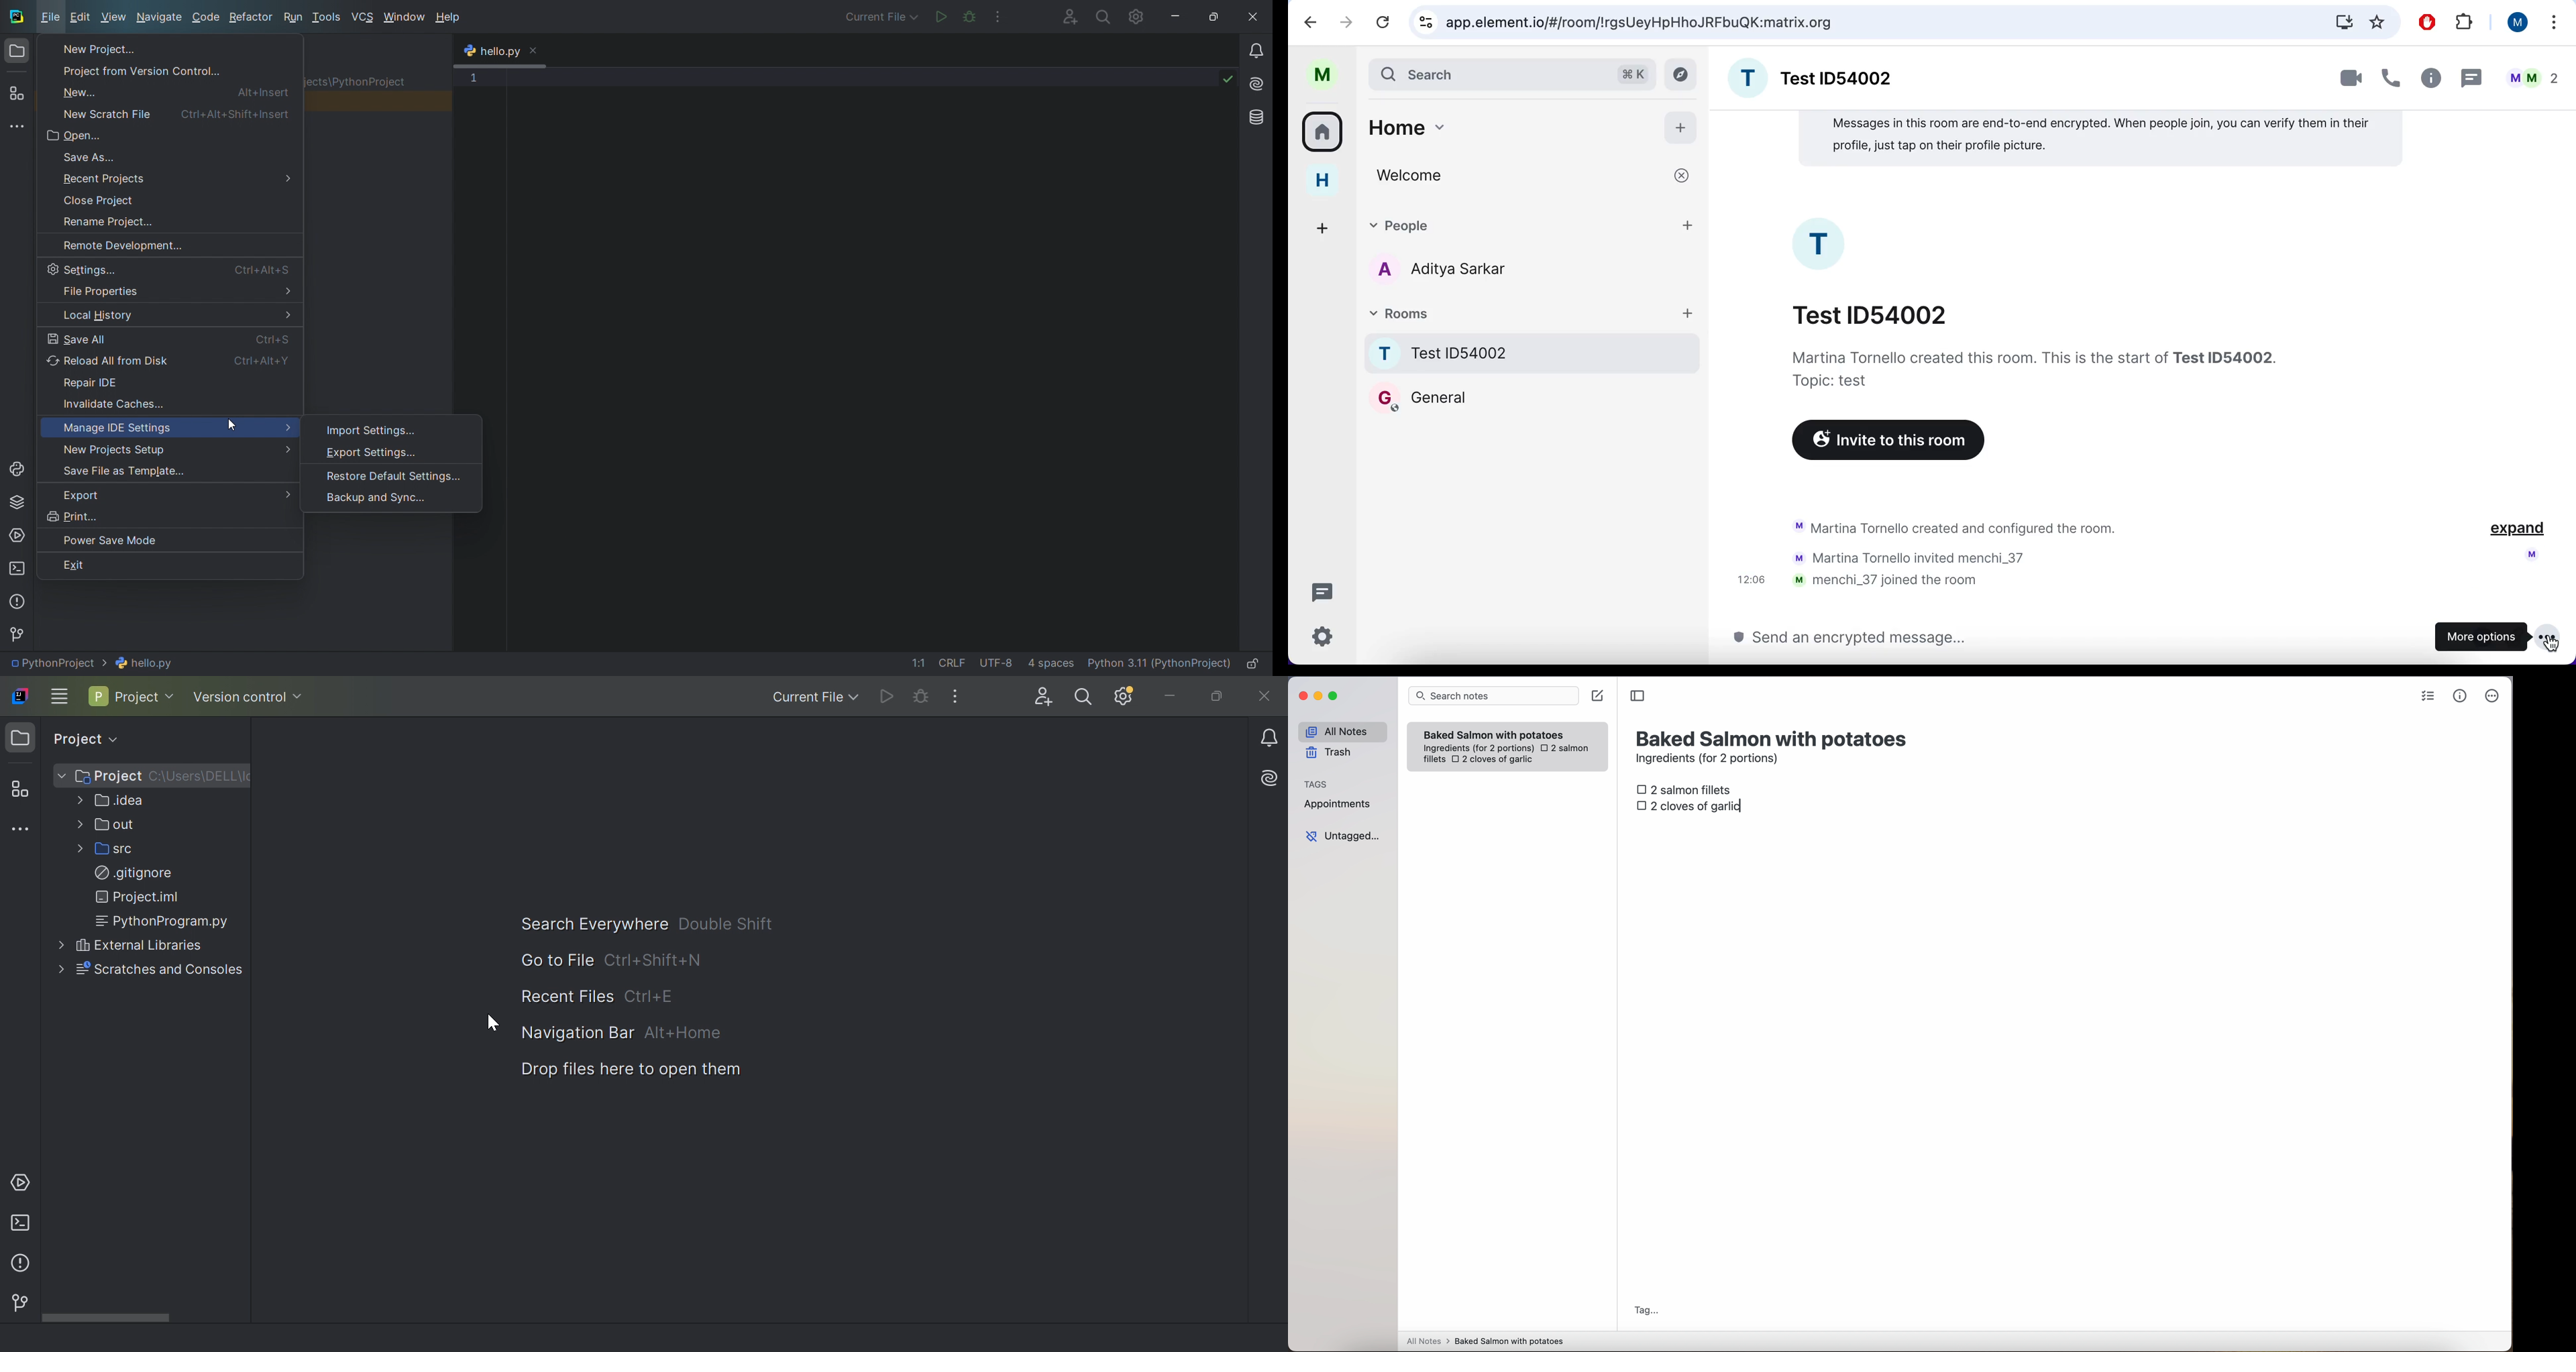  I want to click on External libraries, so click(131, 946).